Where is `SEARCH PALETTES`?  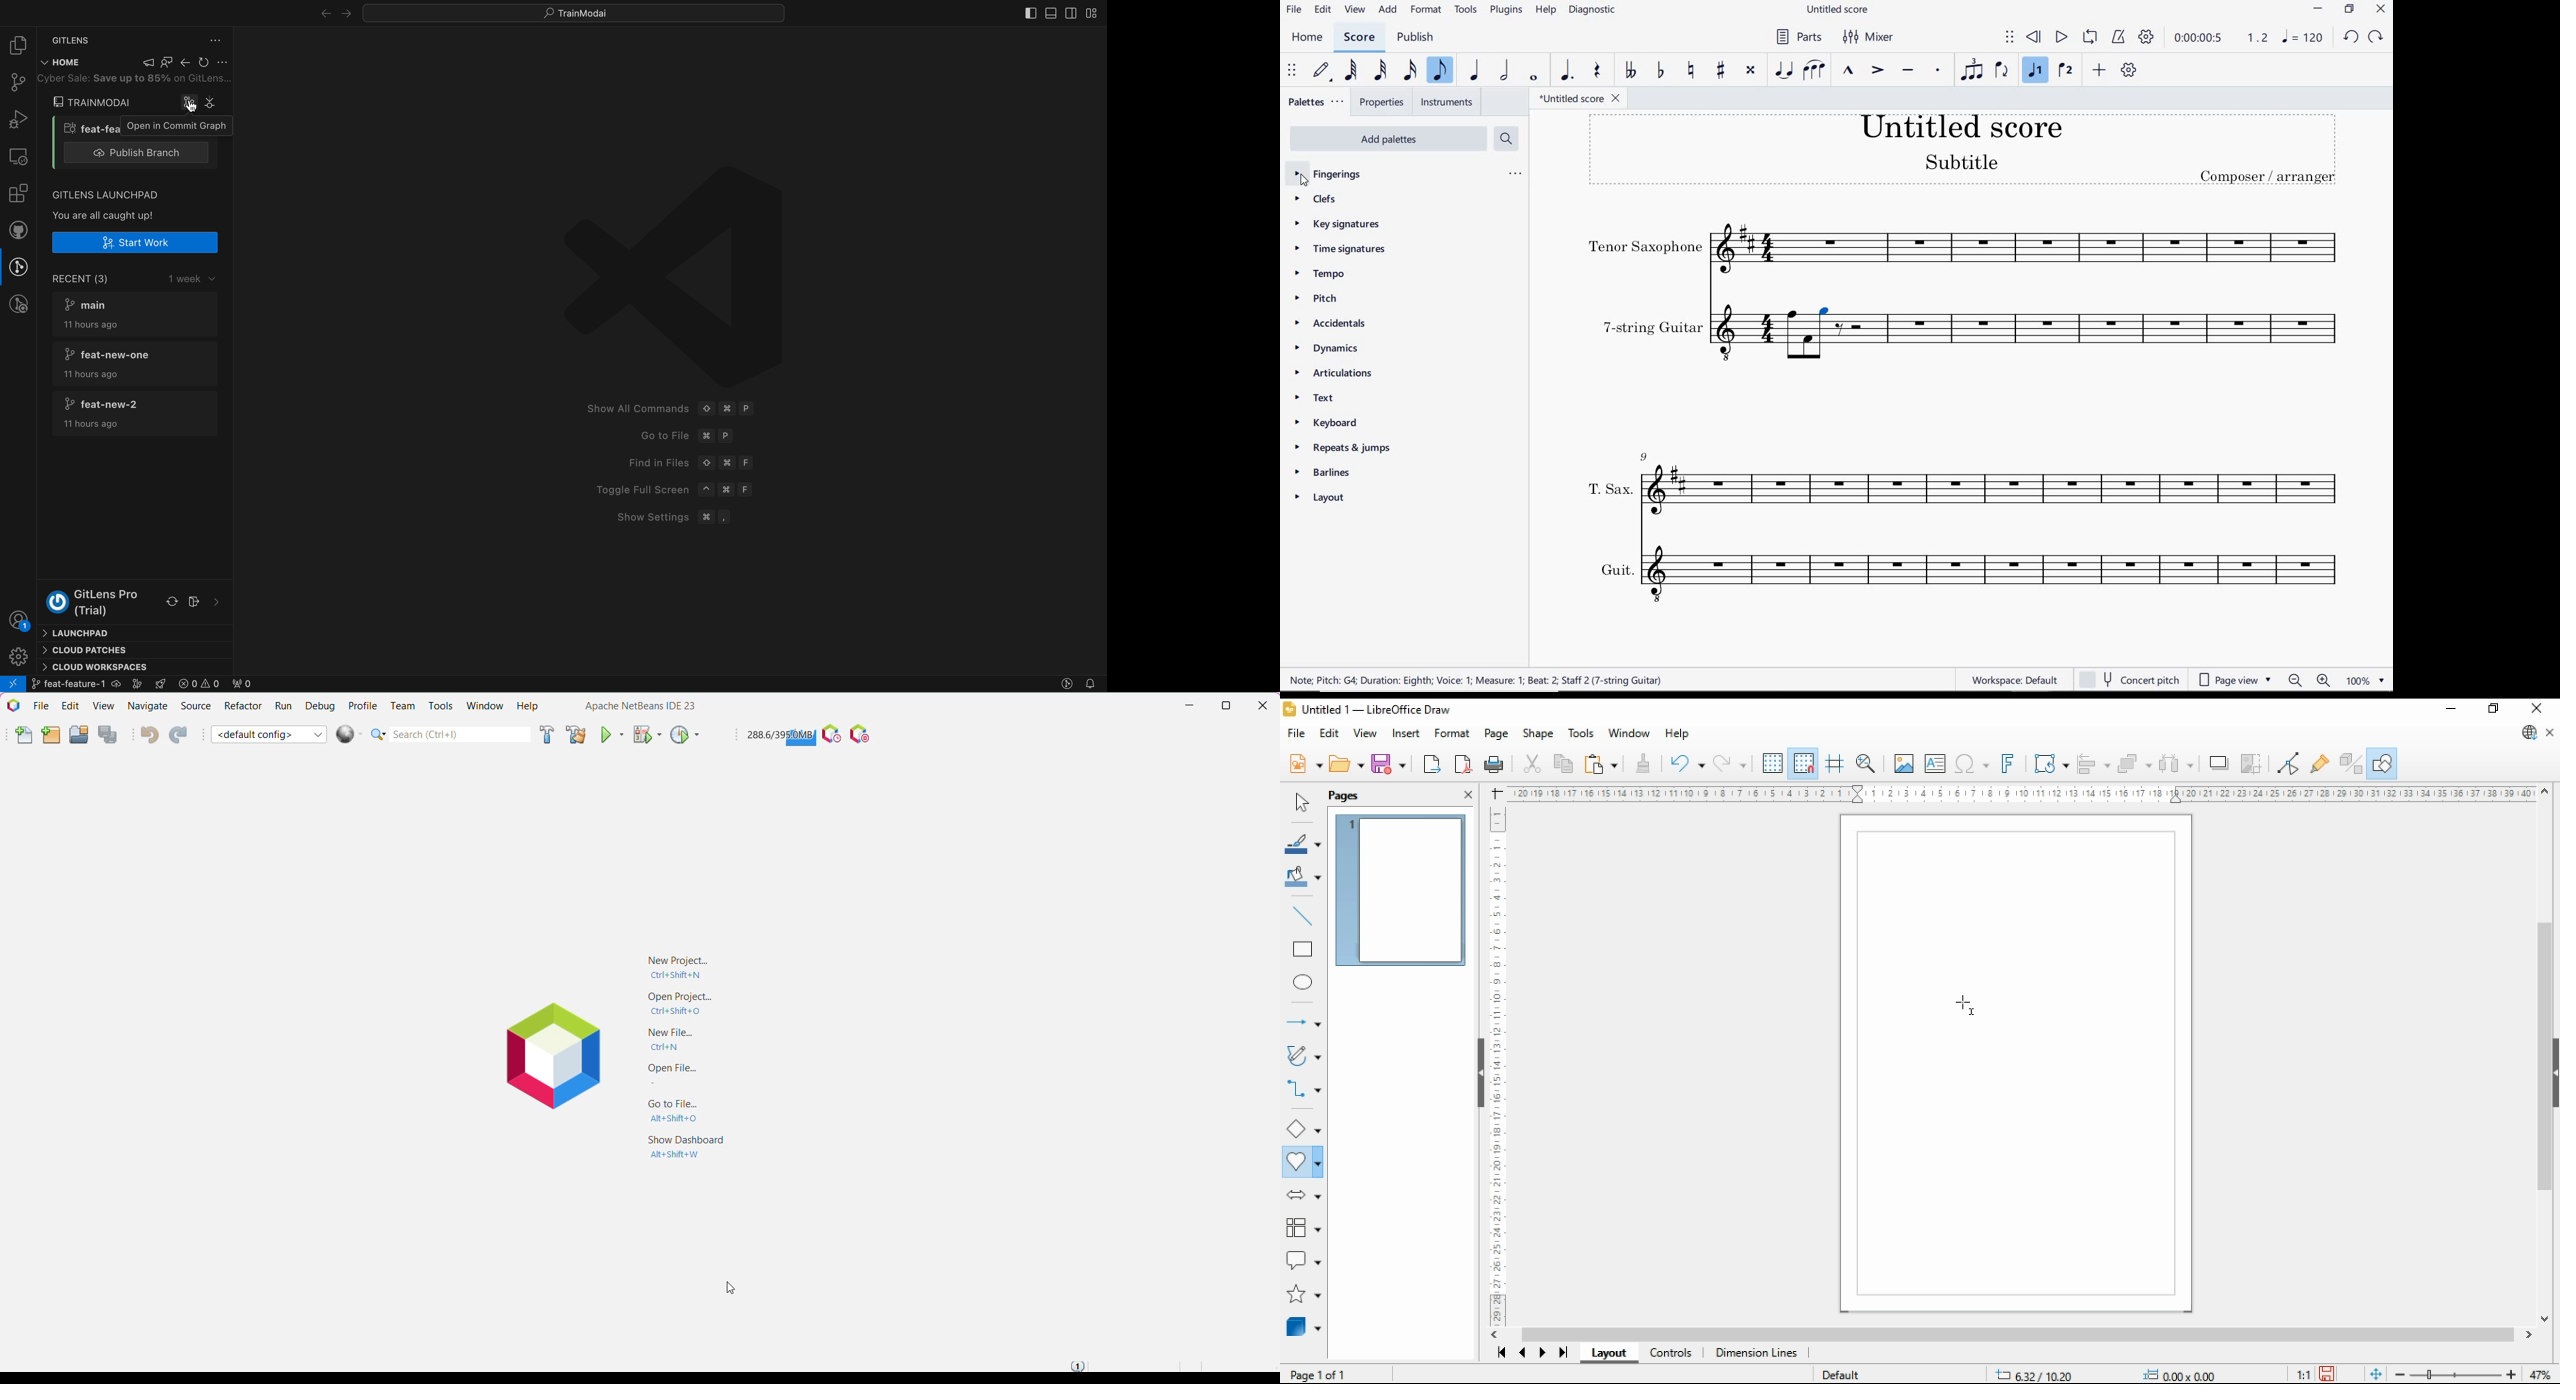
SEARCH PALETTES is located at coordinates (1508, 139).